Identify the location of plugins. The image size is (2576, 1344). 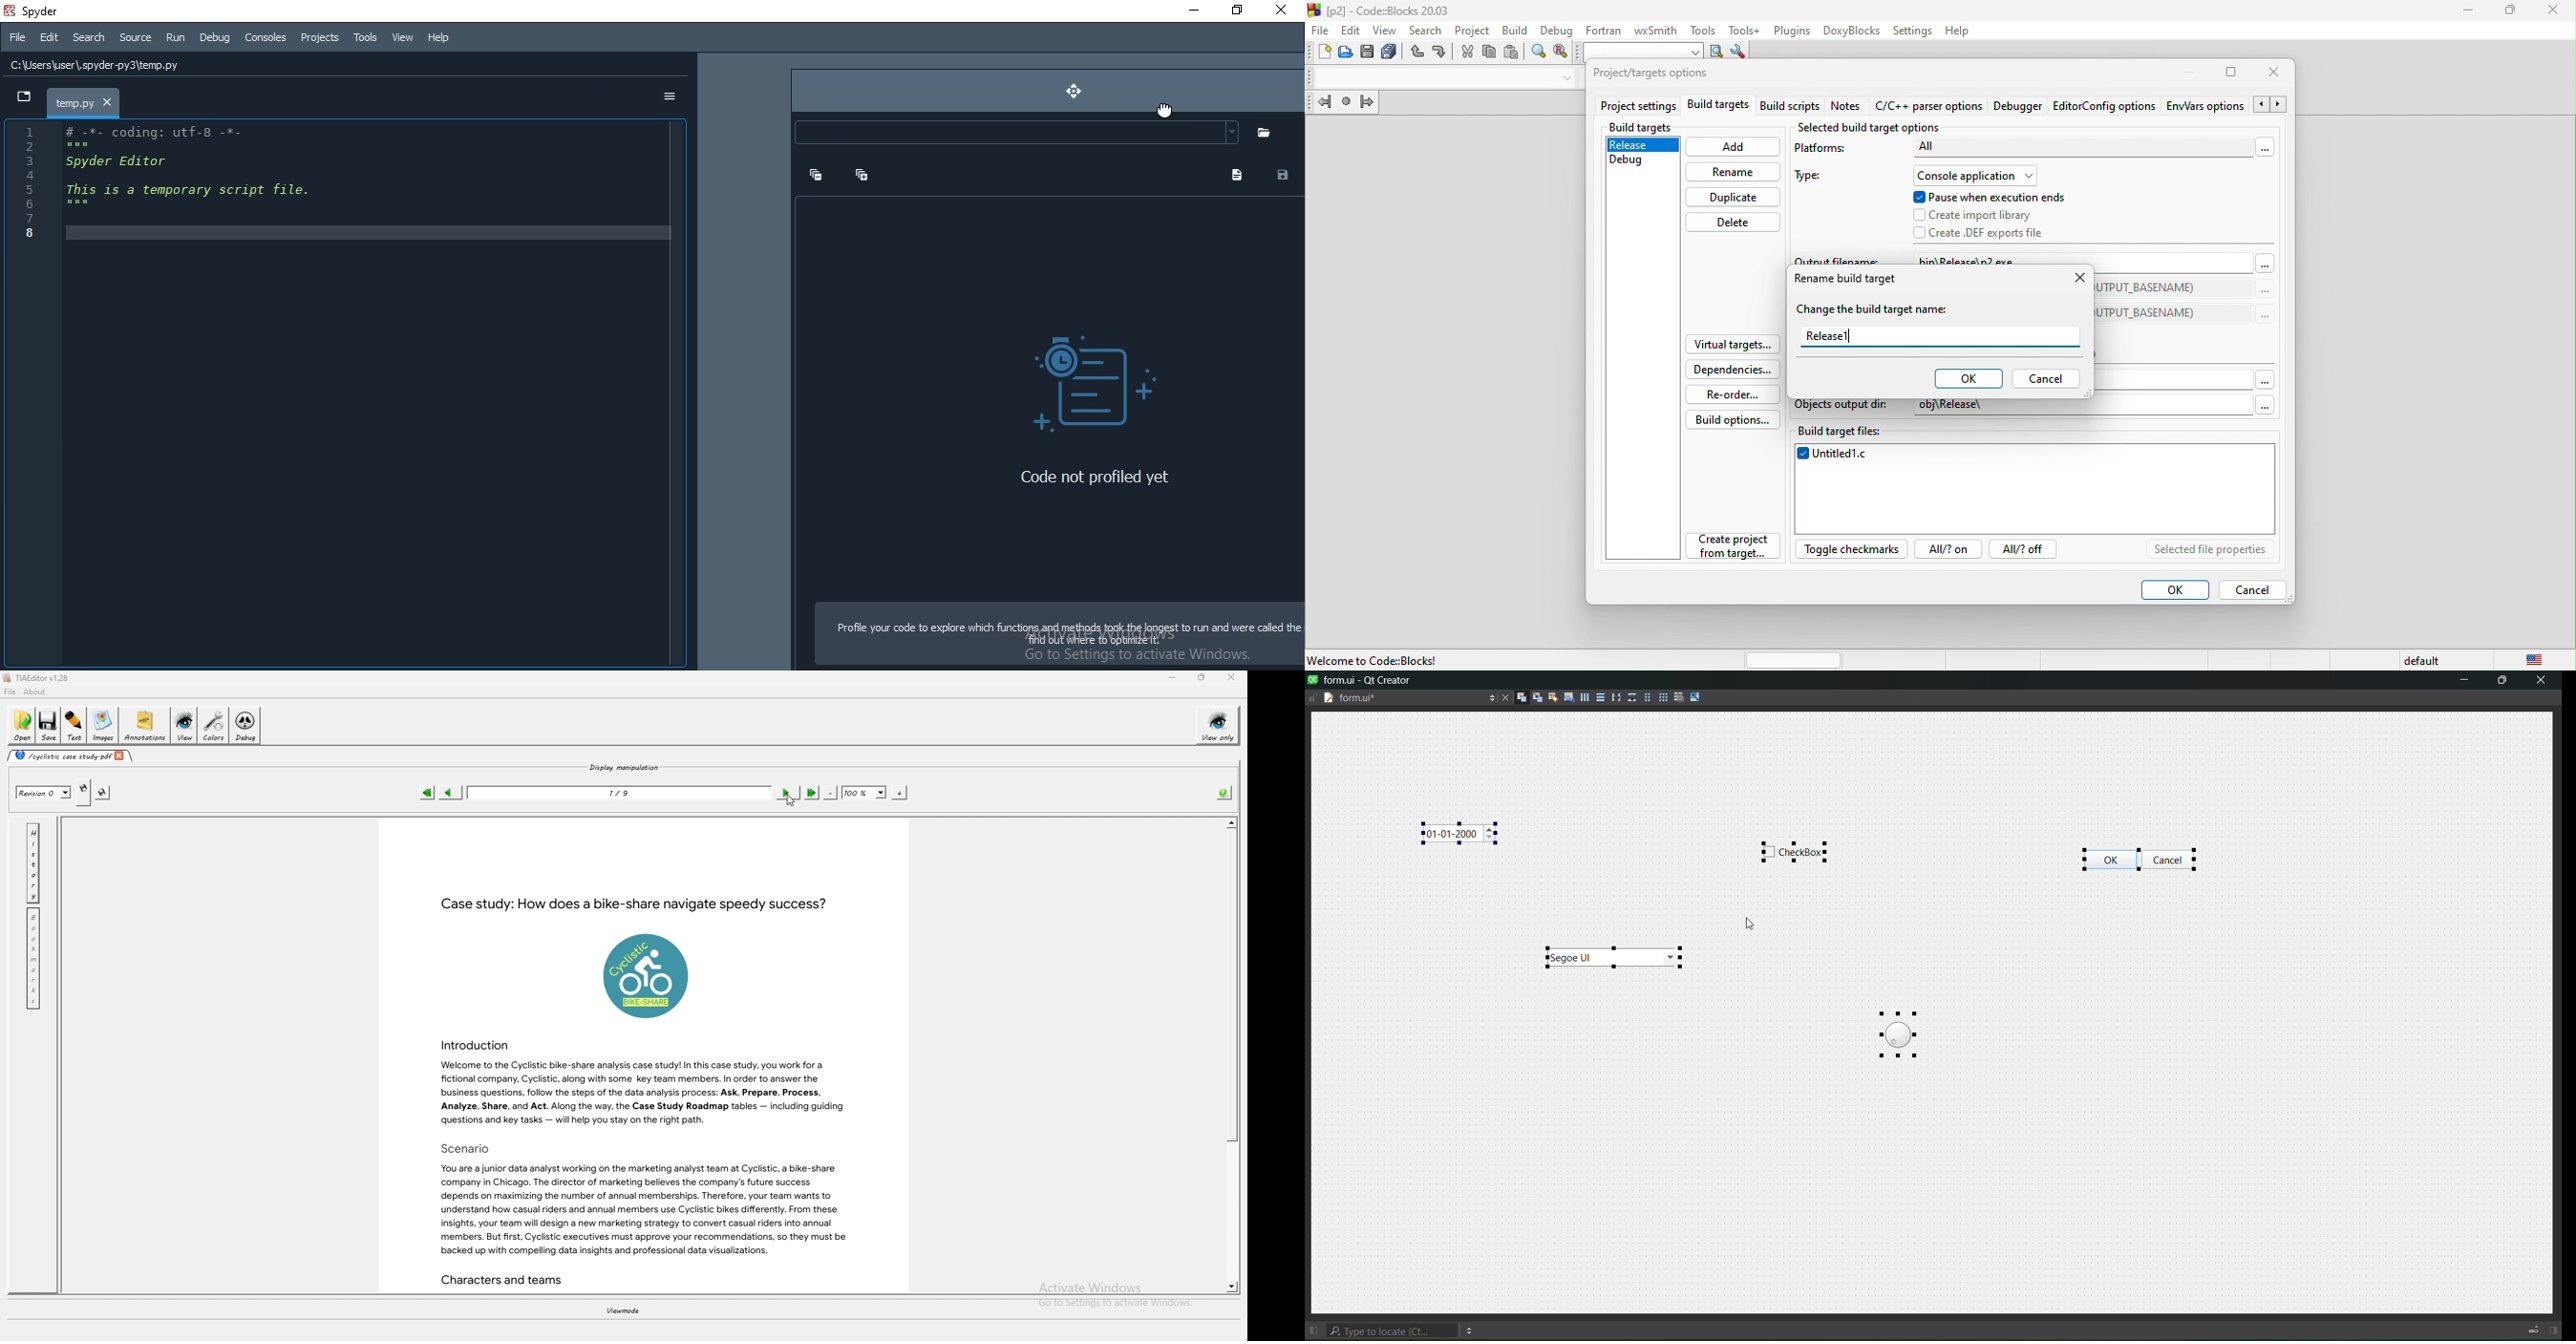
(1790, 31).